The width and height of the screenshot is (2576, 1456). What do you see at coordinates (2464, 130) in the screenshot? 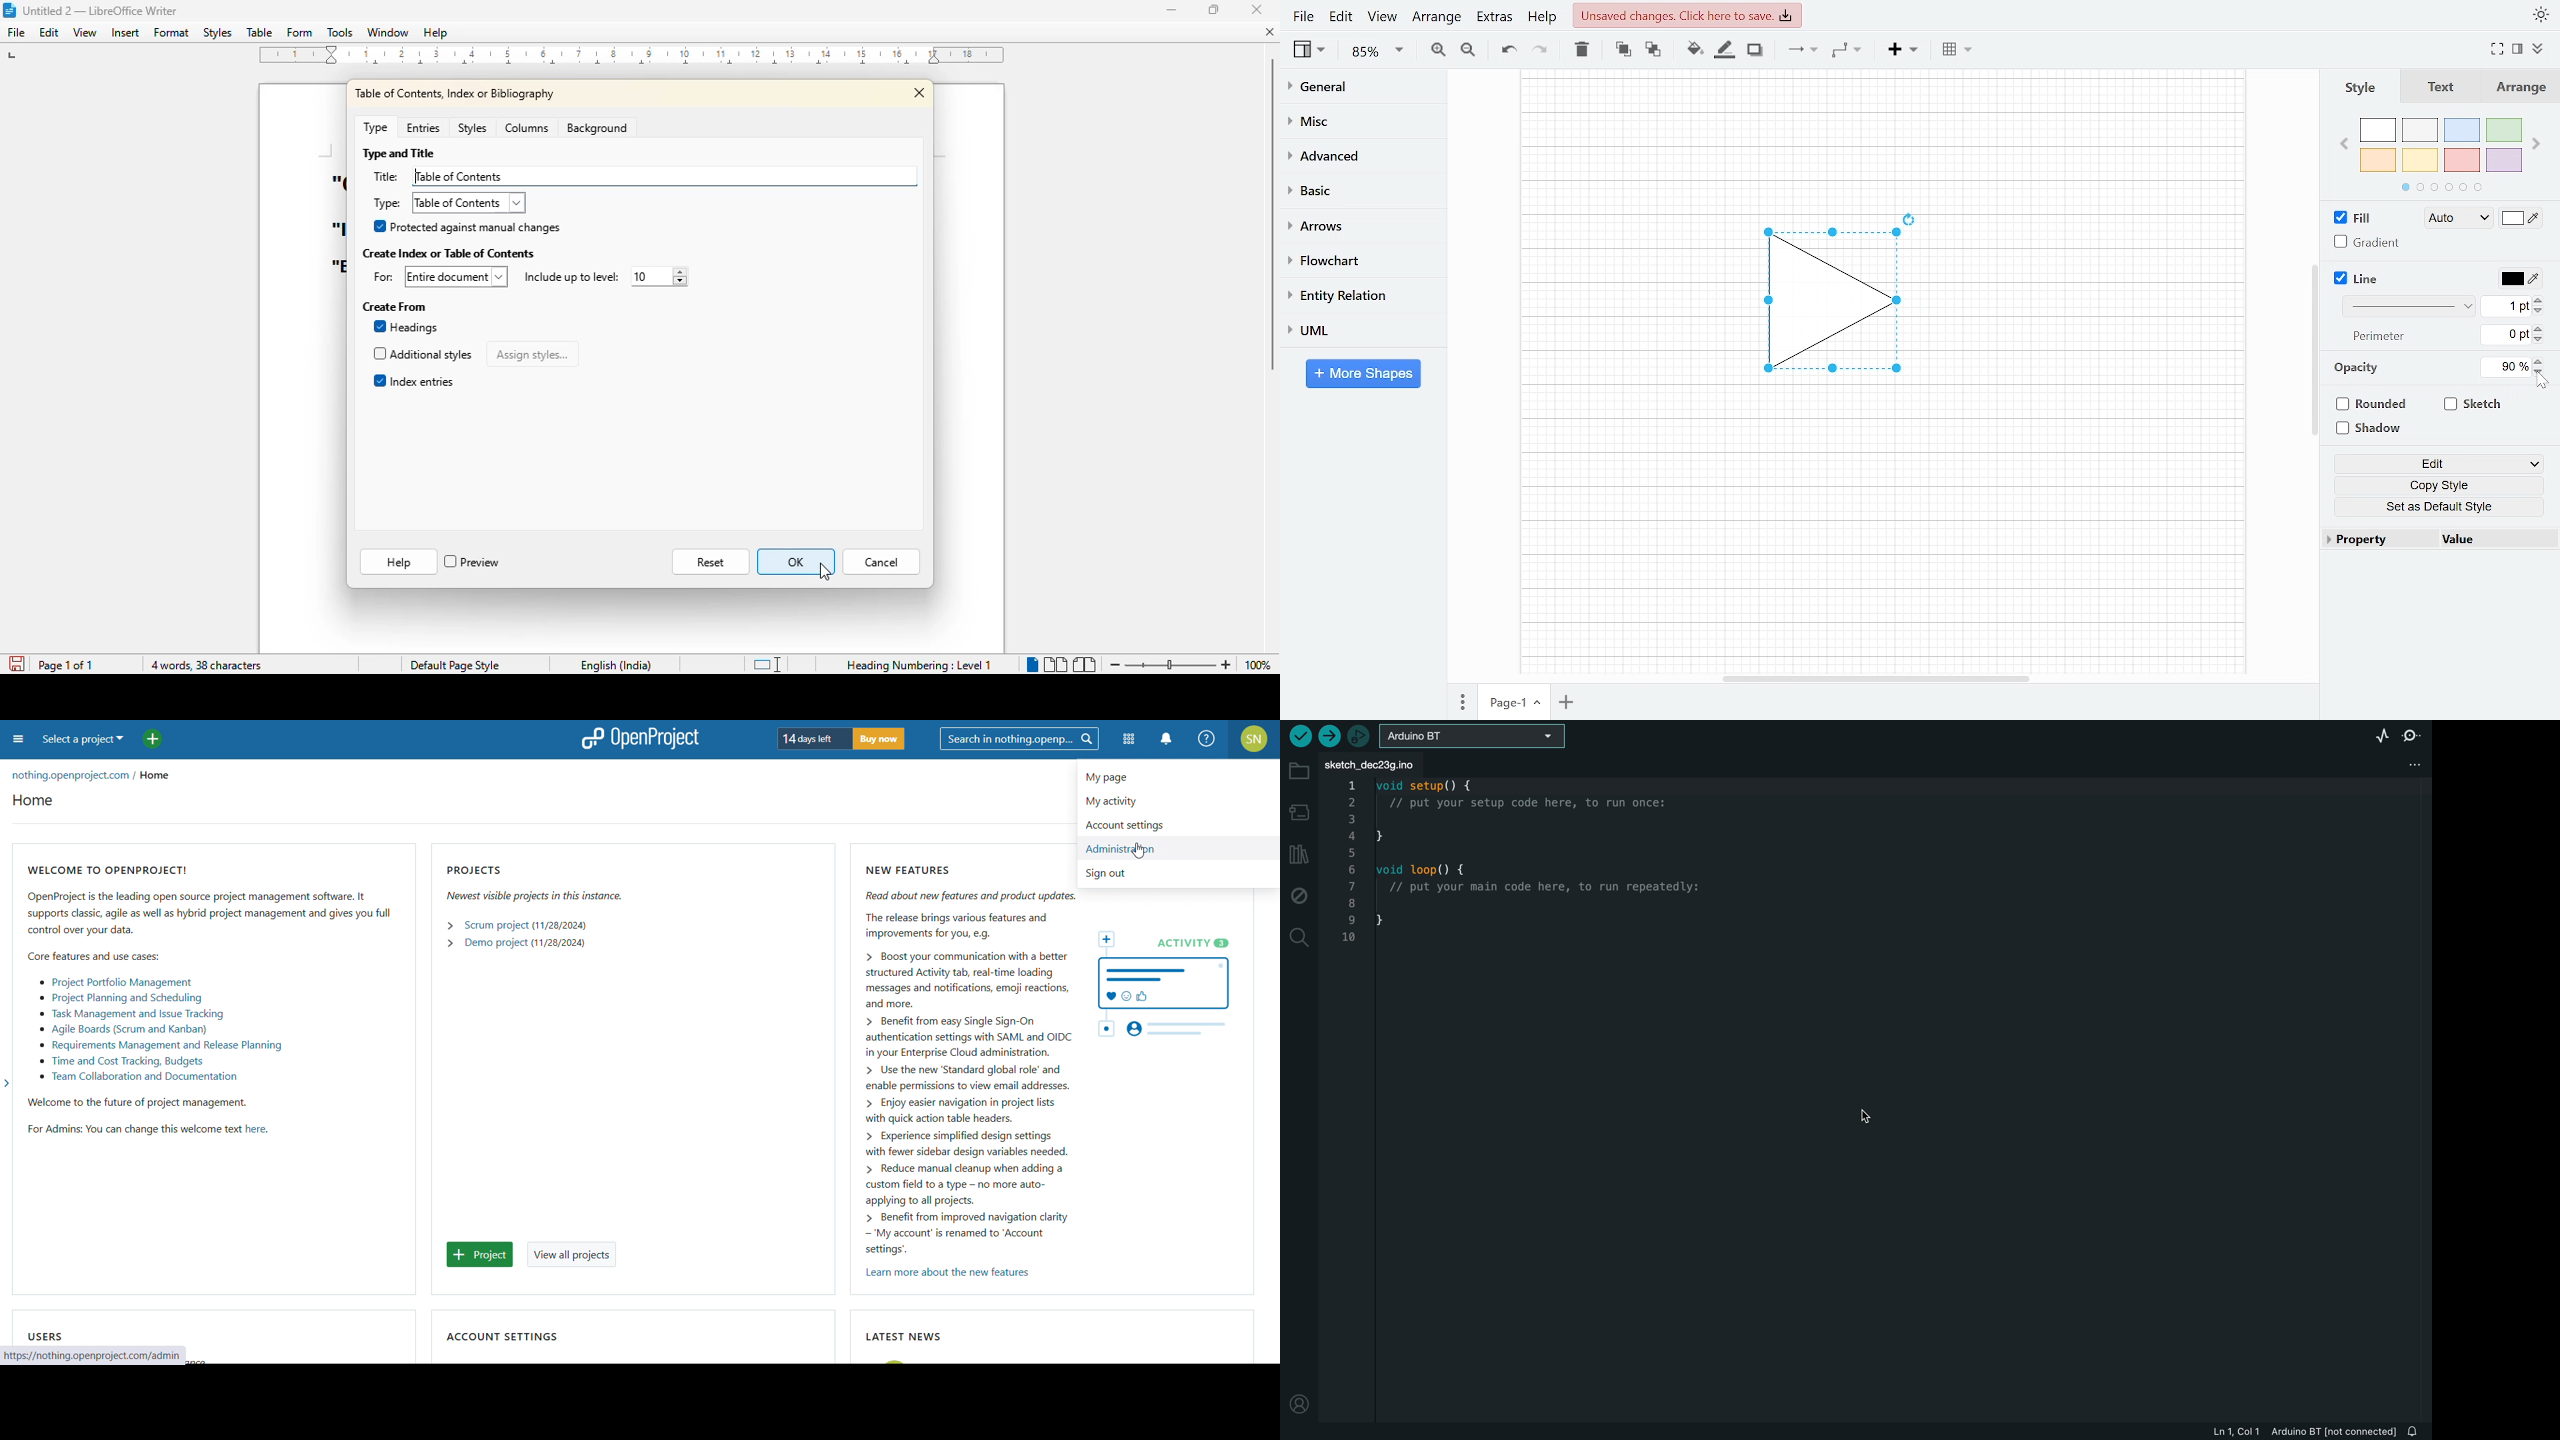
I see `blue` at bounding box center [2464, 130].